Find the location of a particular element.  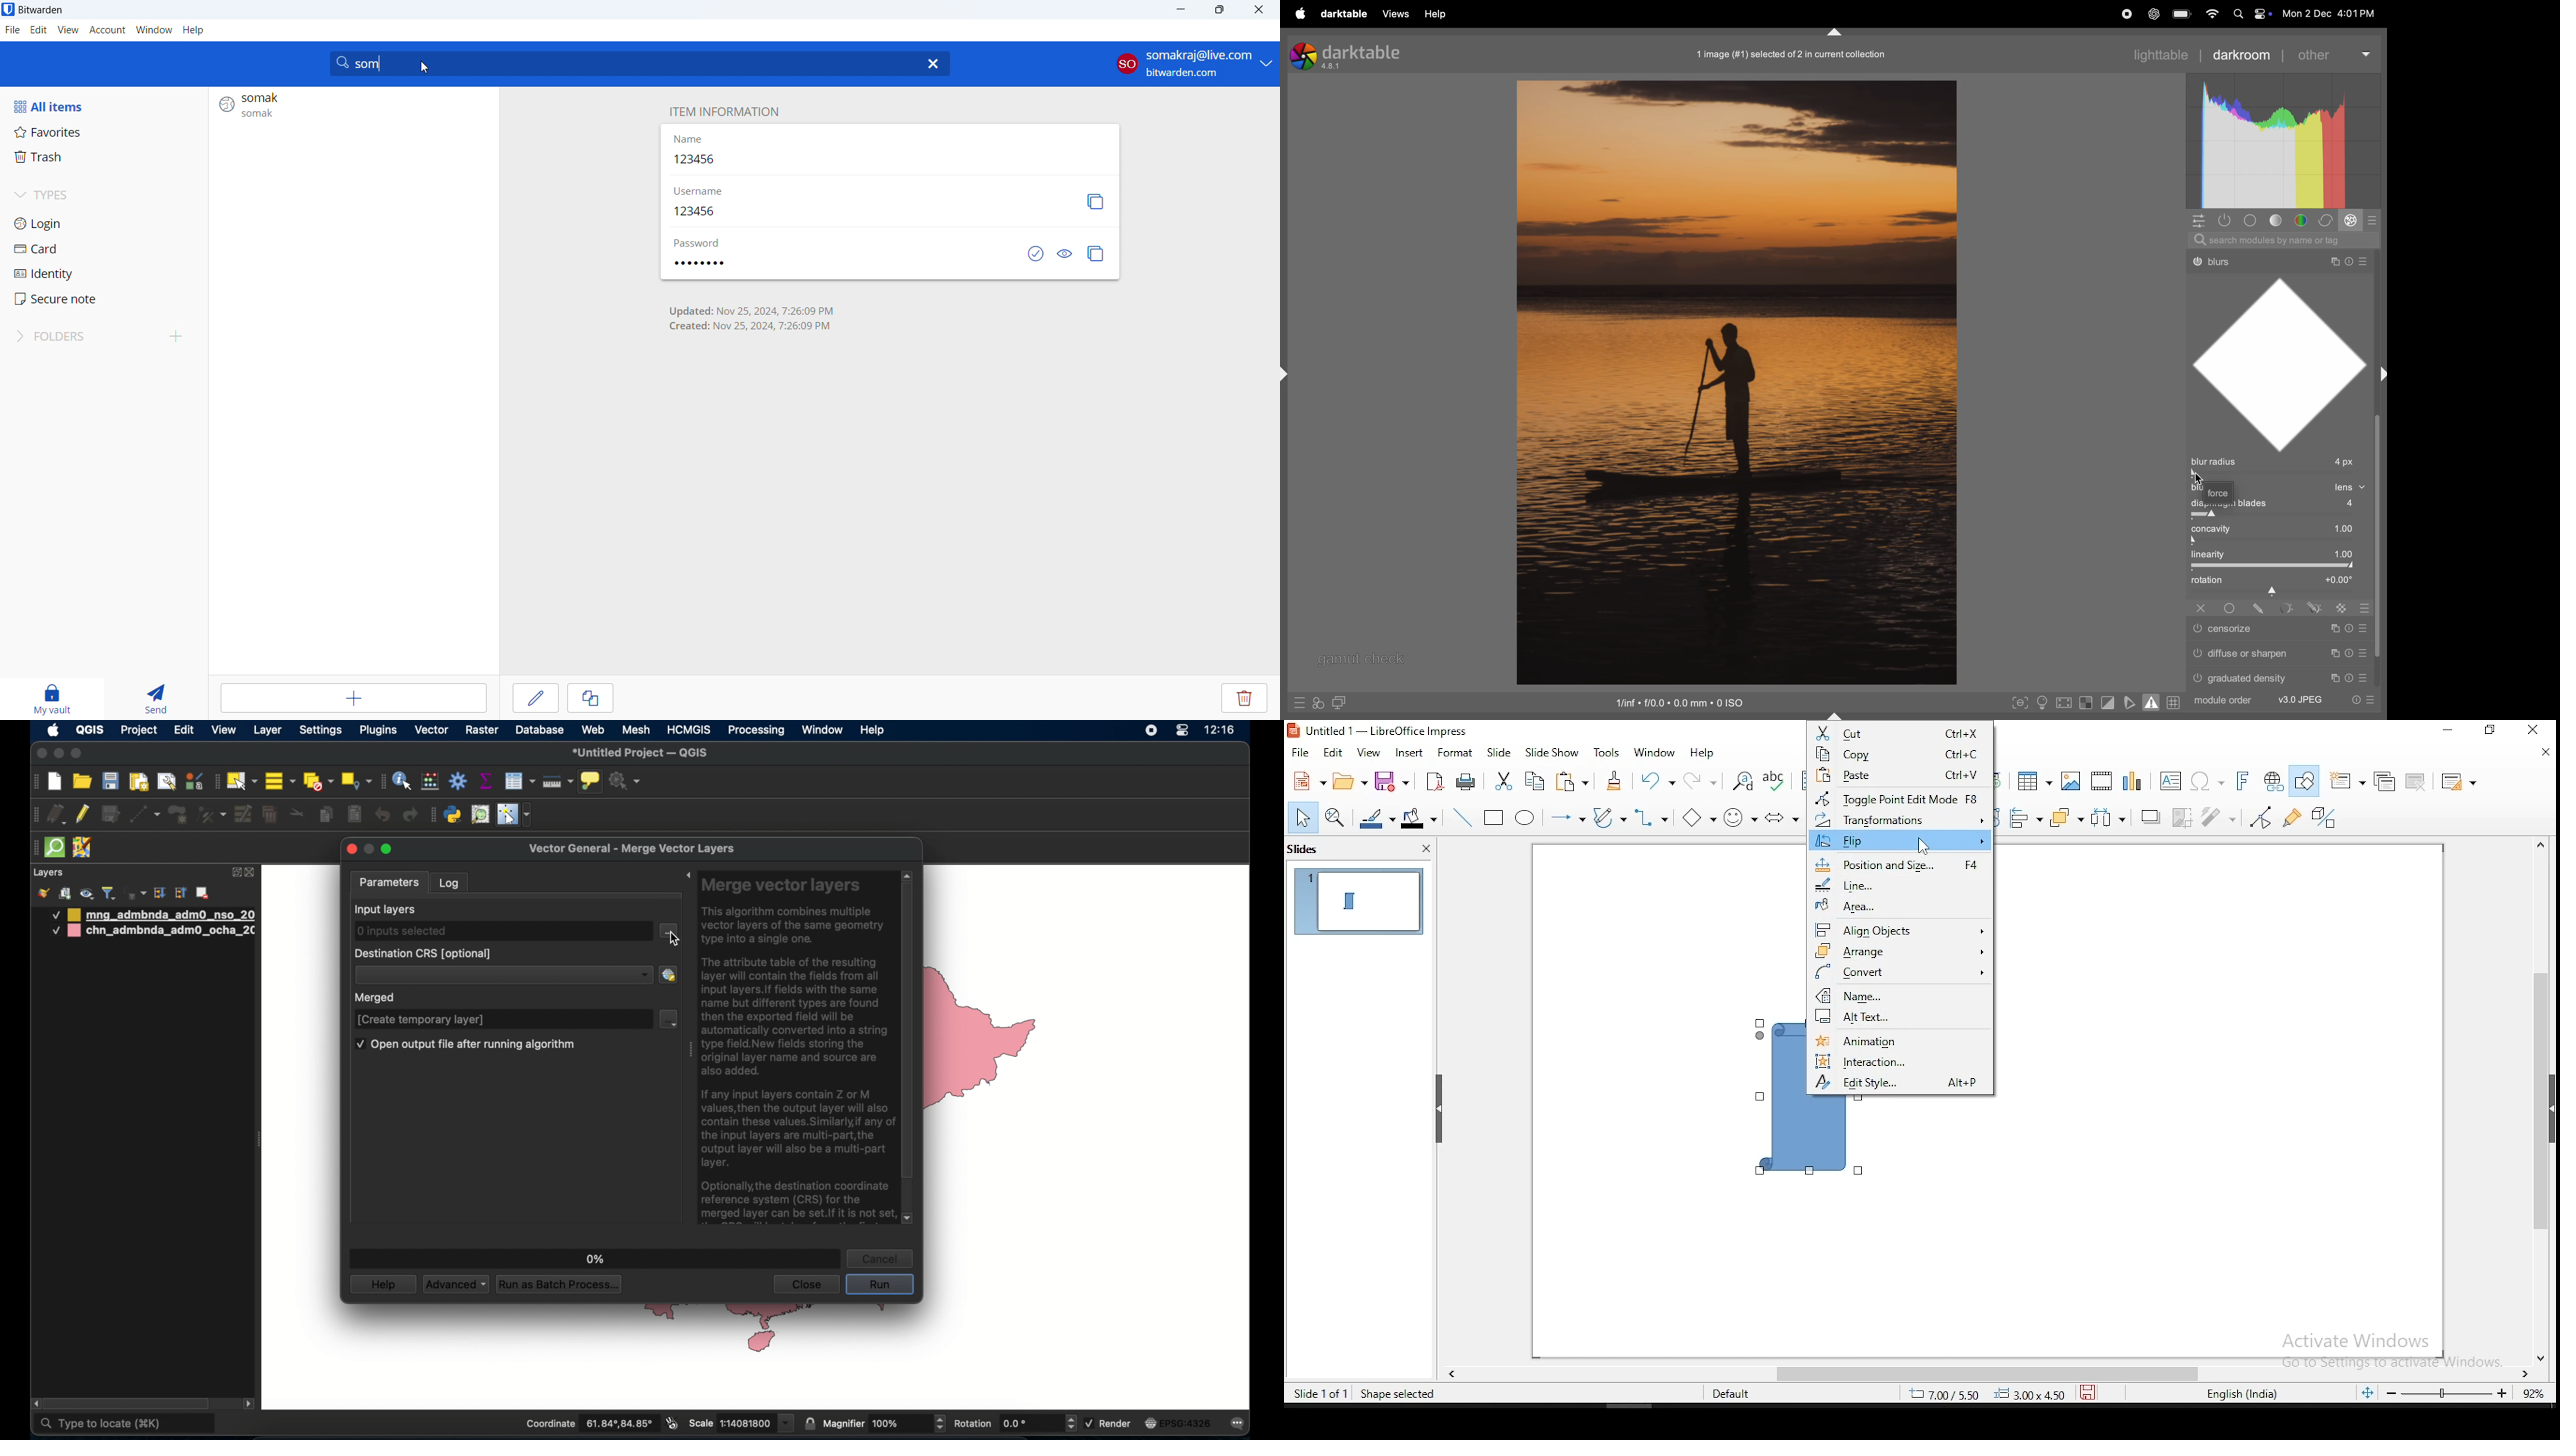

save is located at coordinates (1391, 782).